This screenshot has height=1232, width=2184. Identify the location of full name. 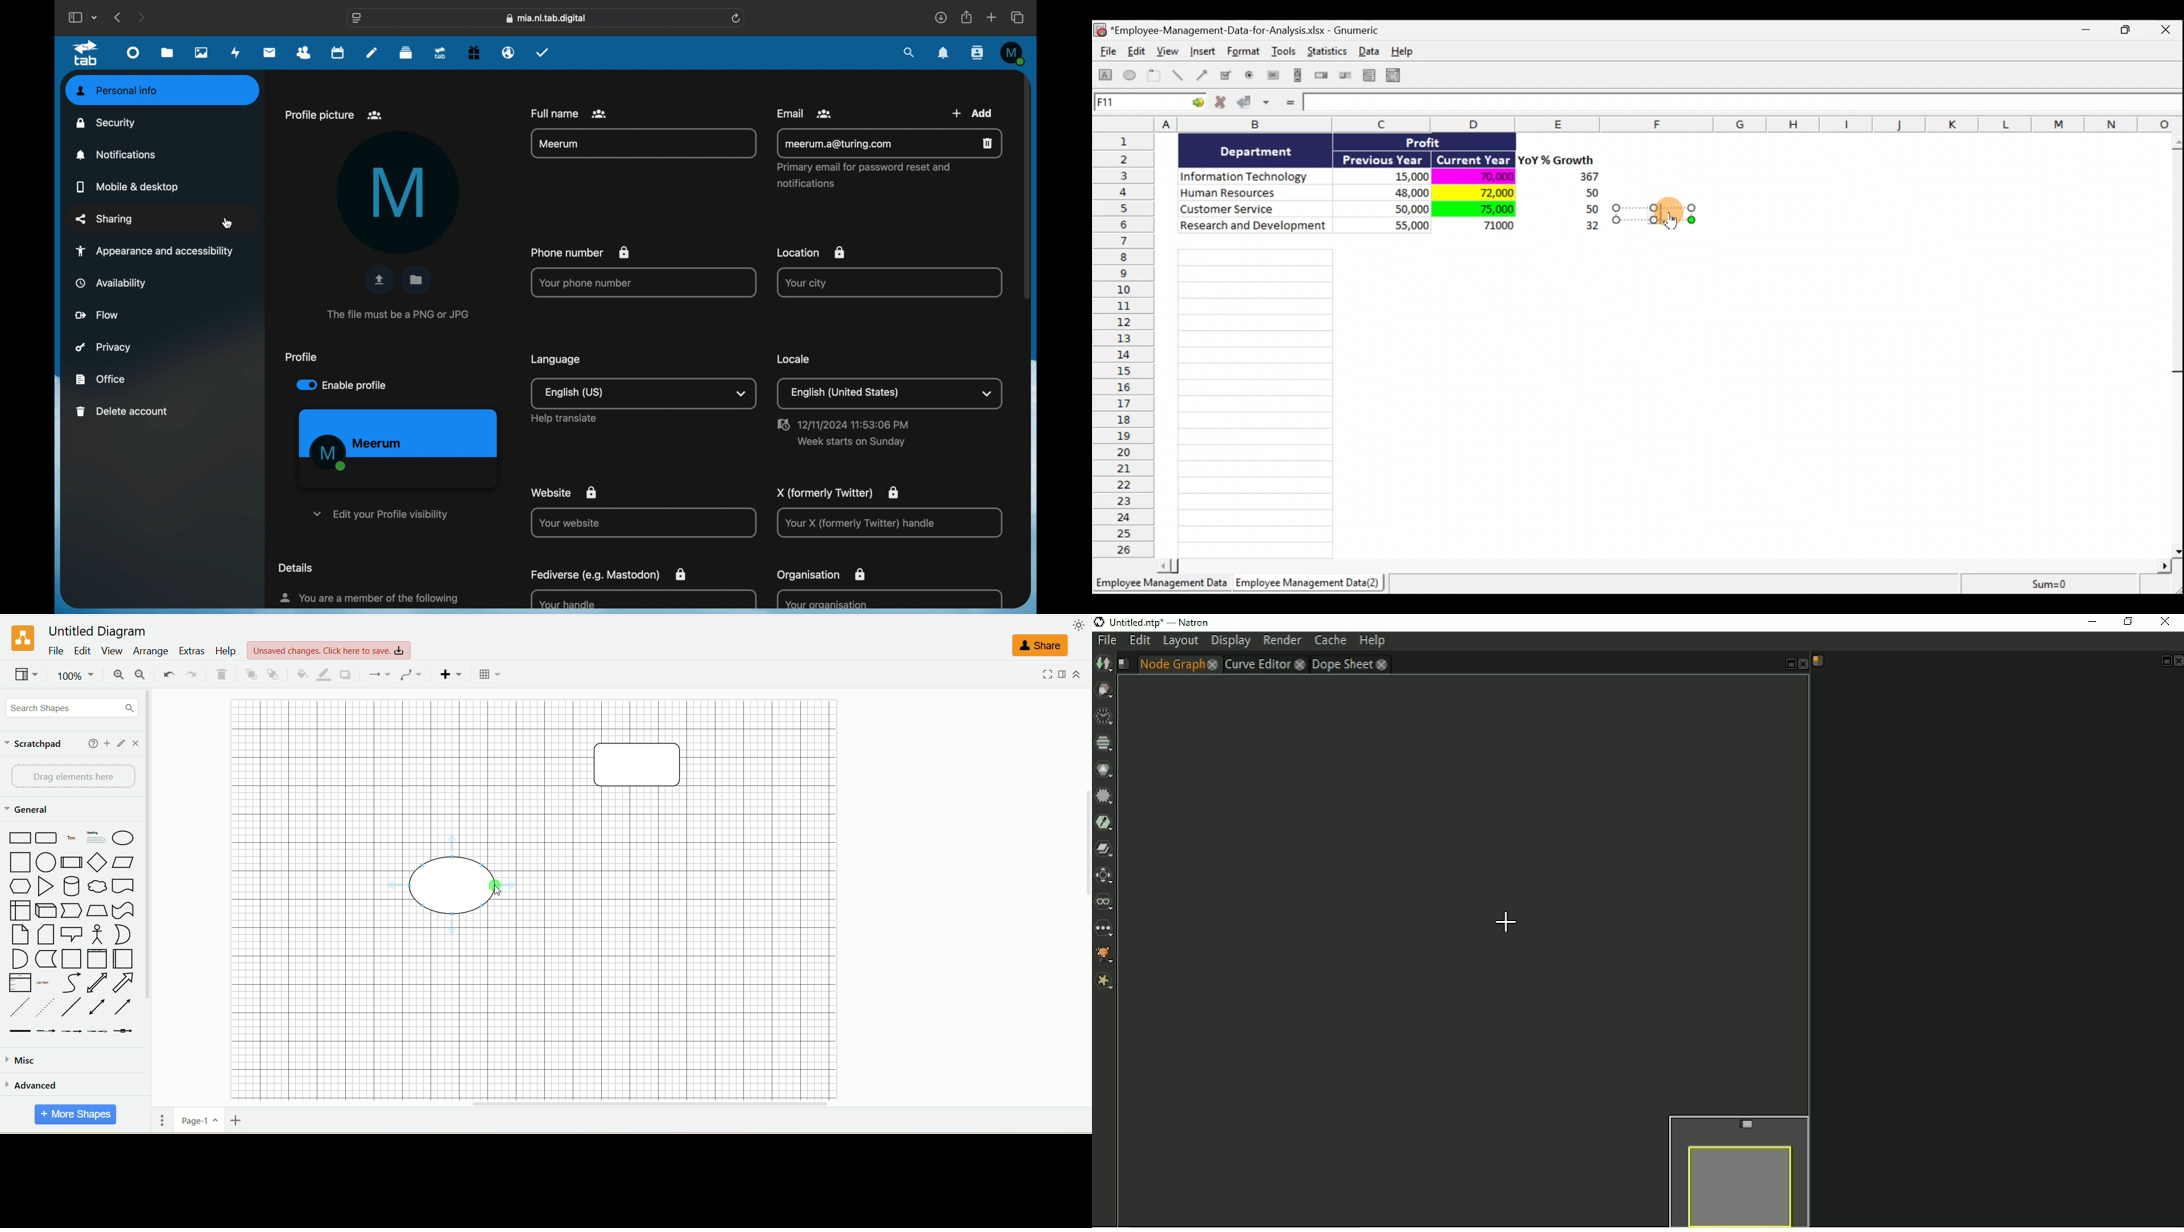
(645, 143).